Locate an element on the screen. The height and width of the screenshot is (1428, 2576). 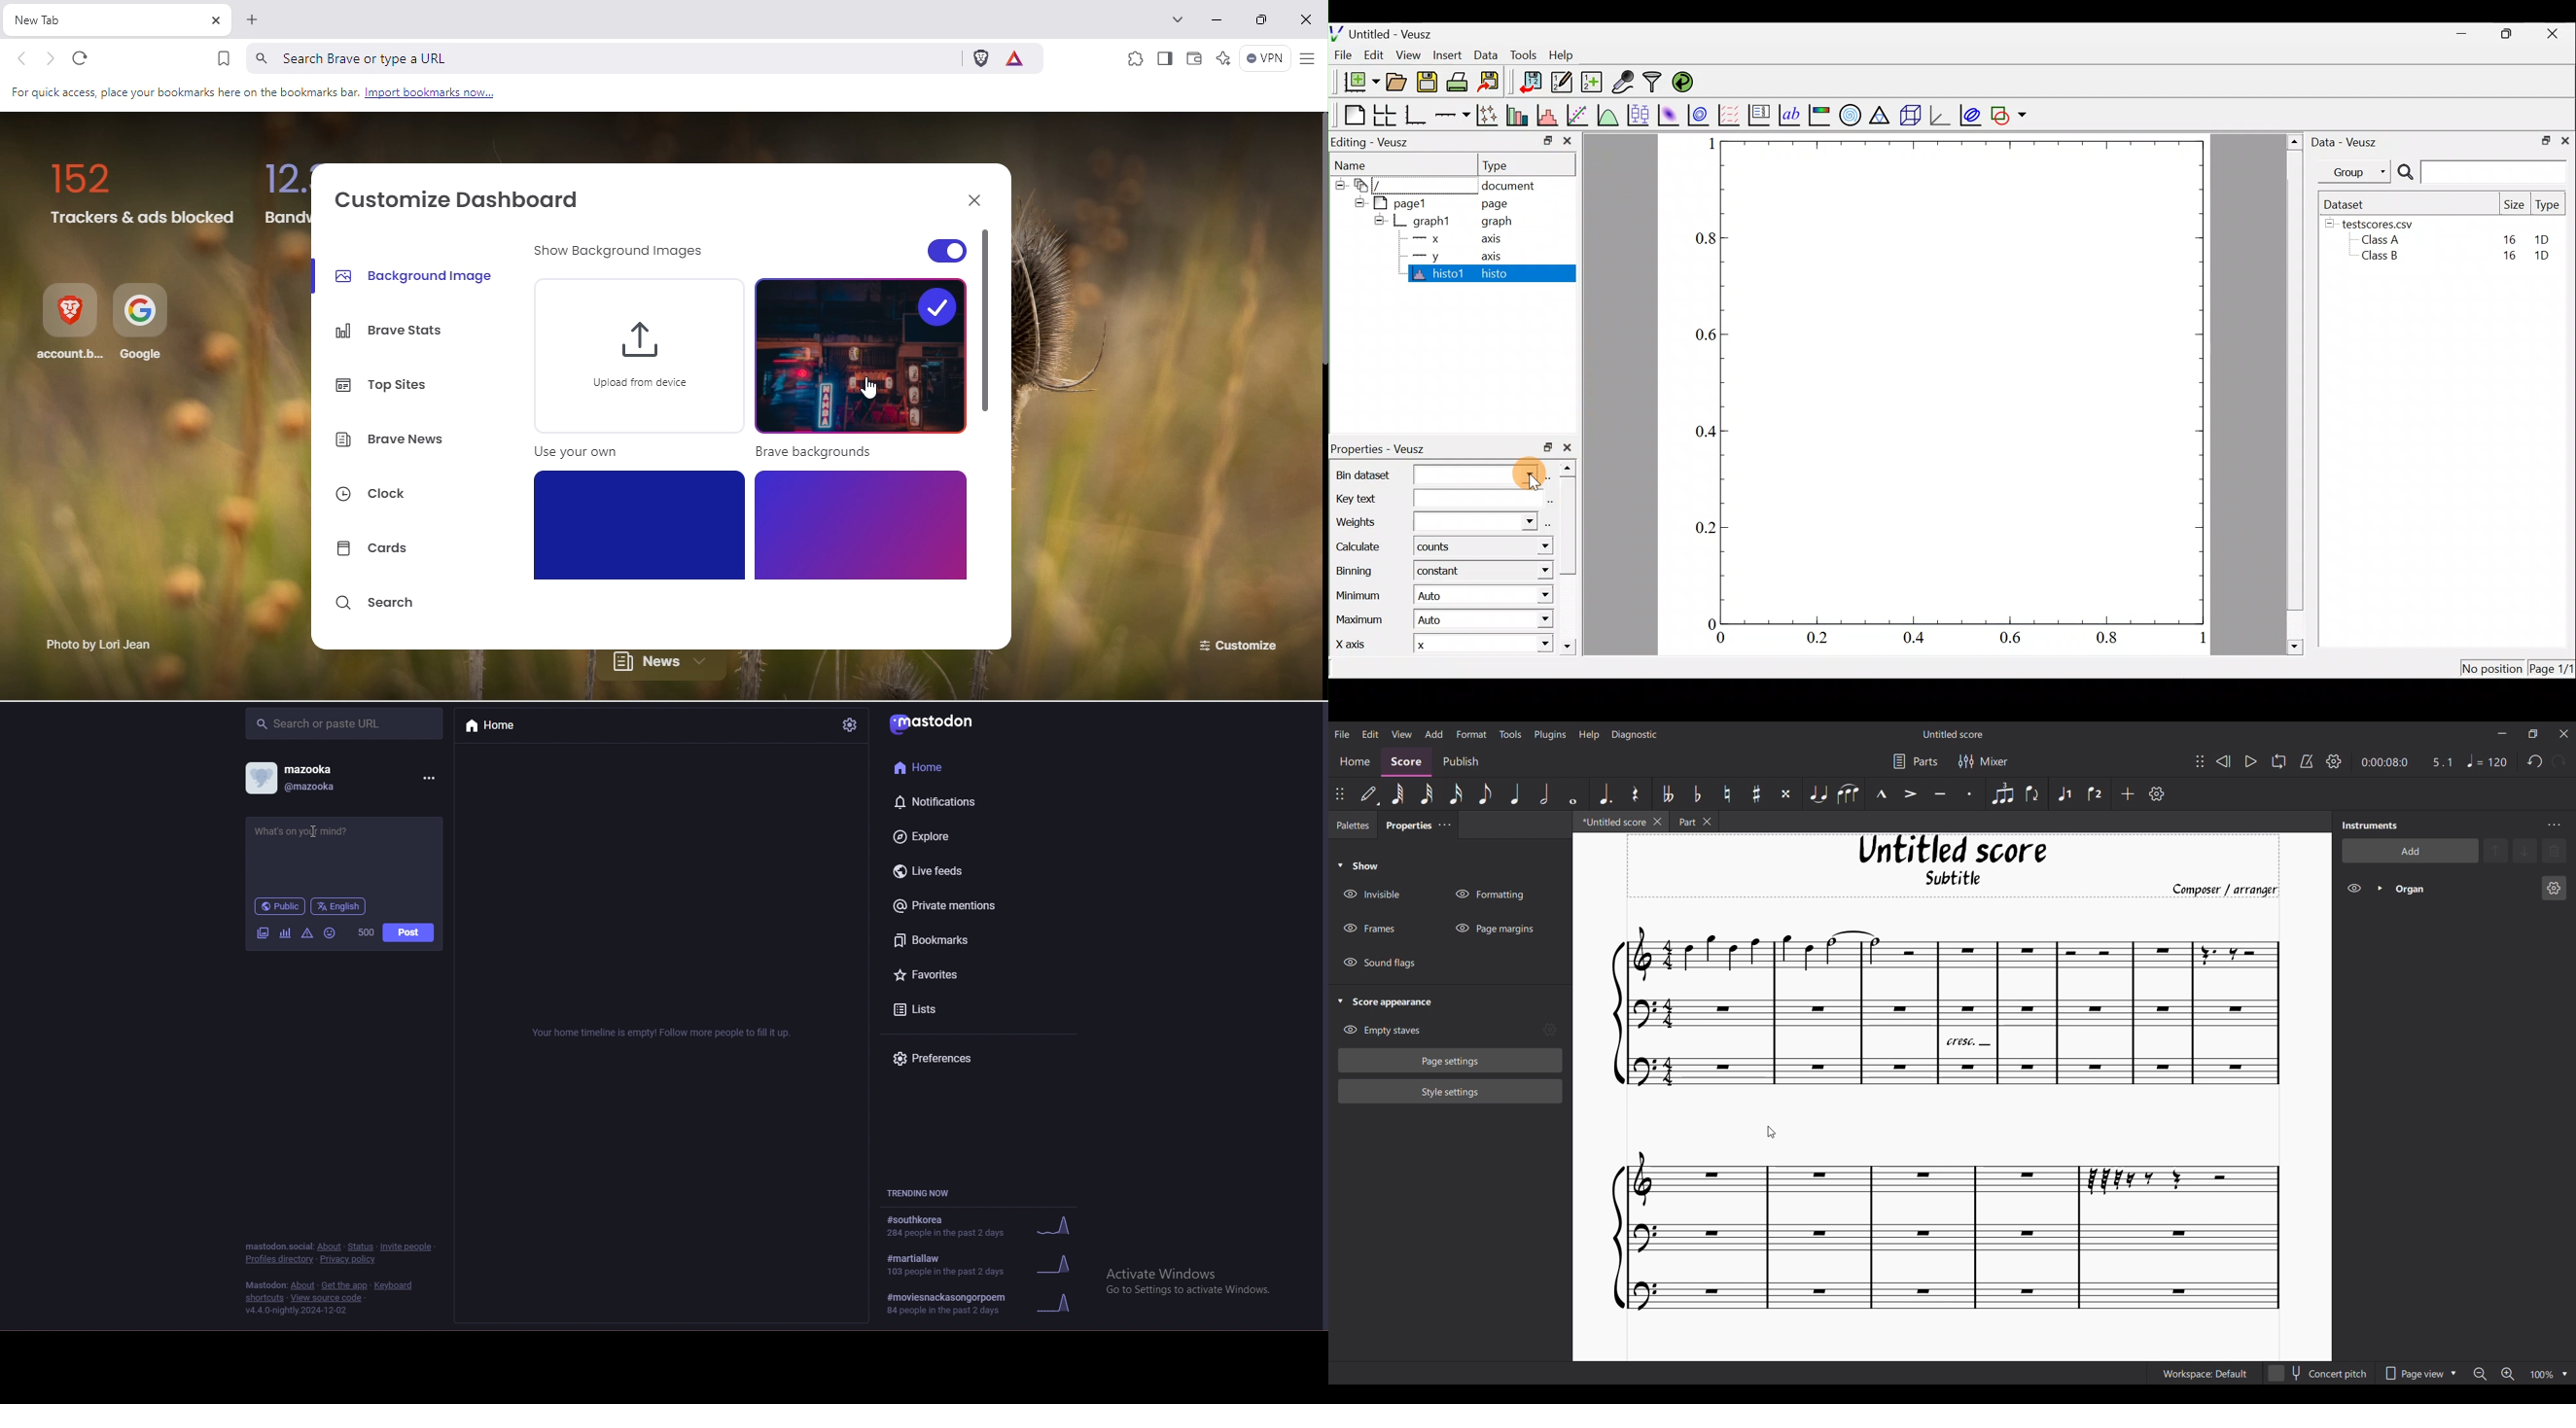
Organ is located at coordinates (2465, 889).